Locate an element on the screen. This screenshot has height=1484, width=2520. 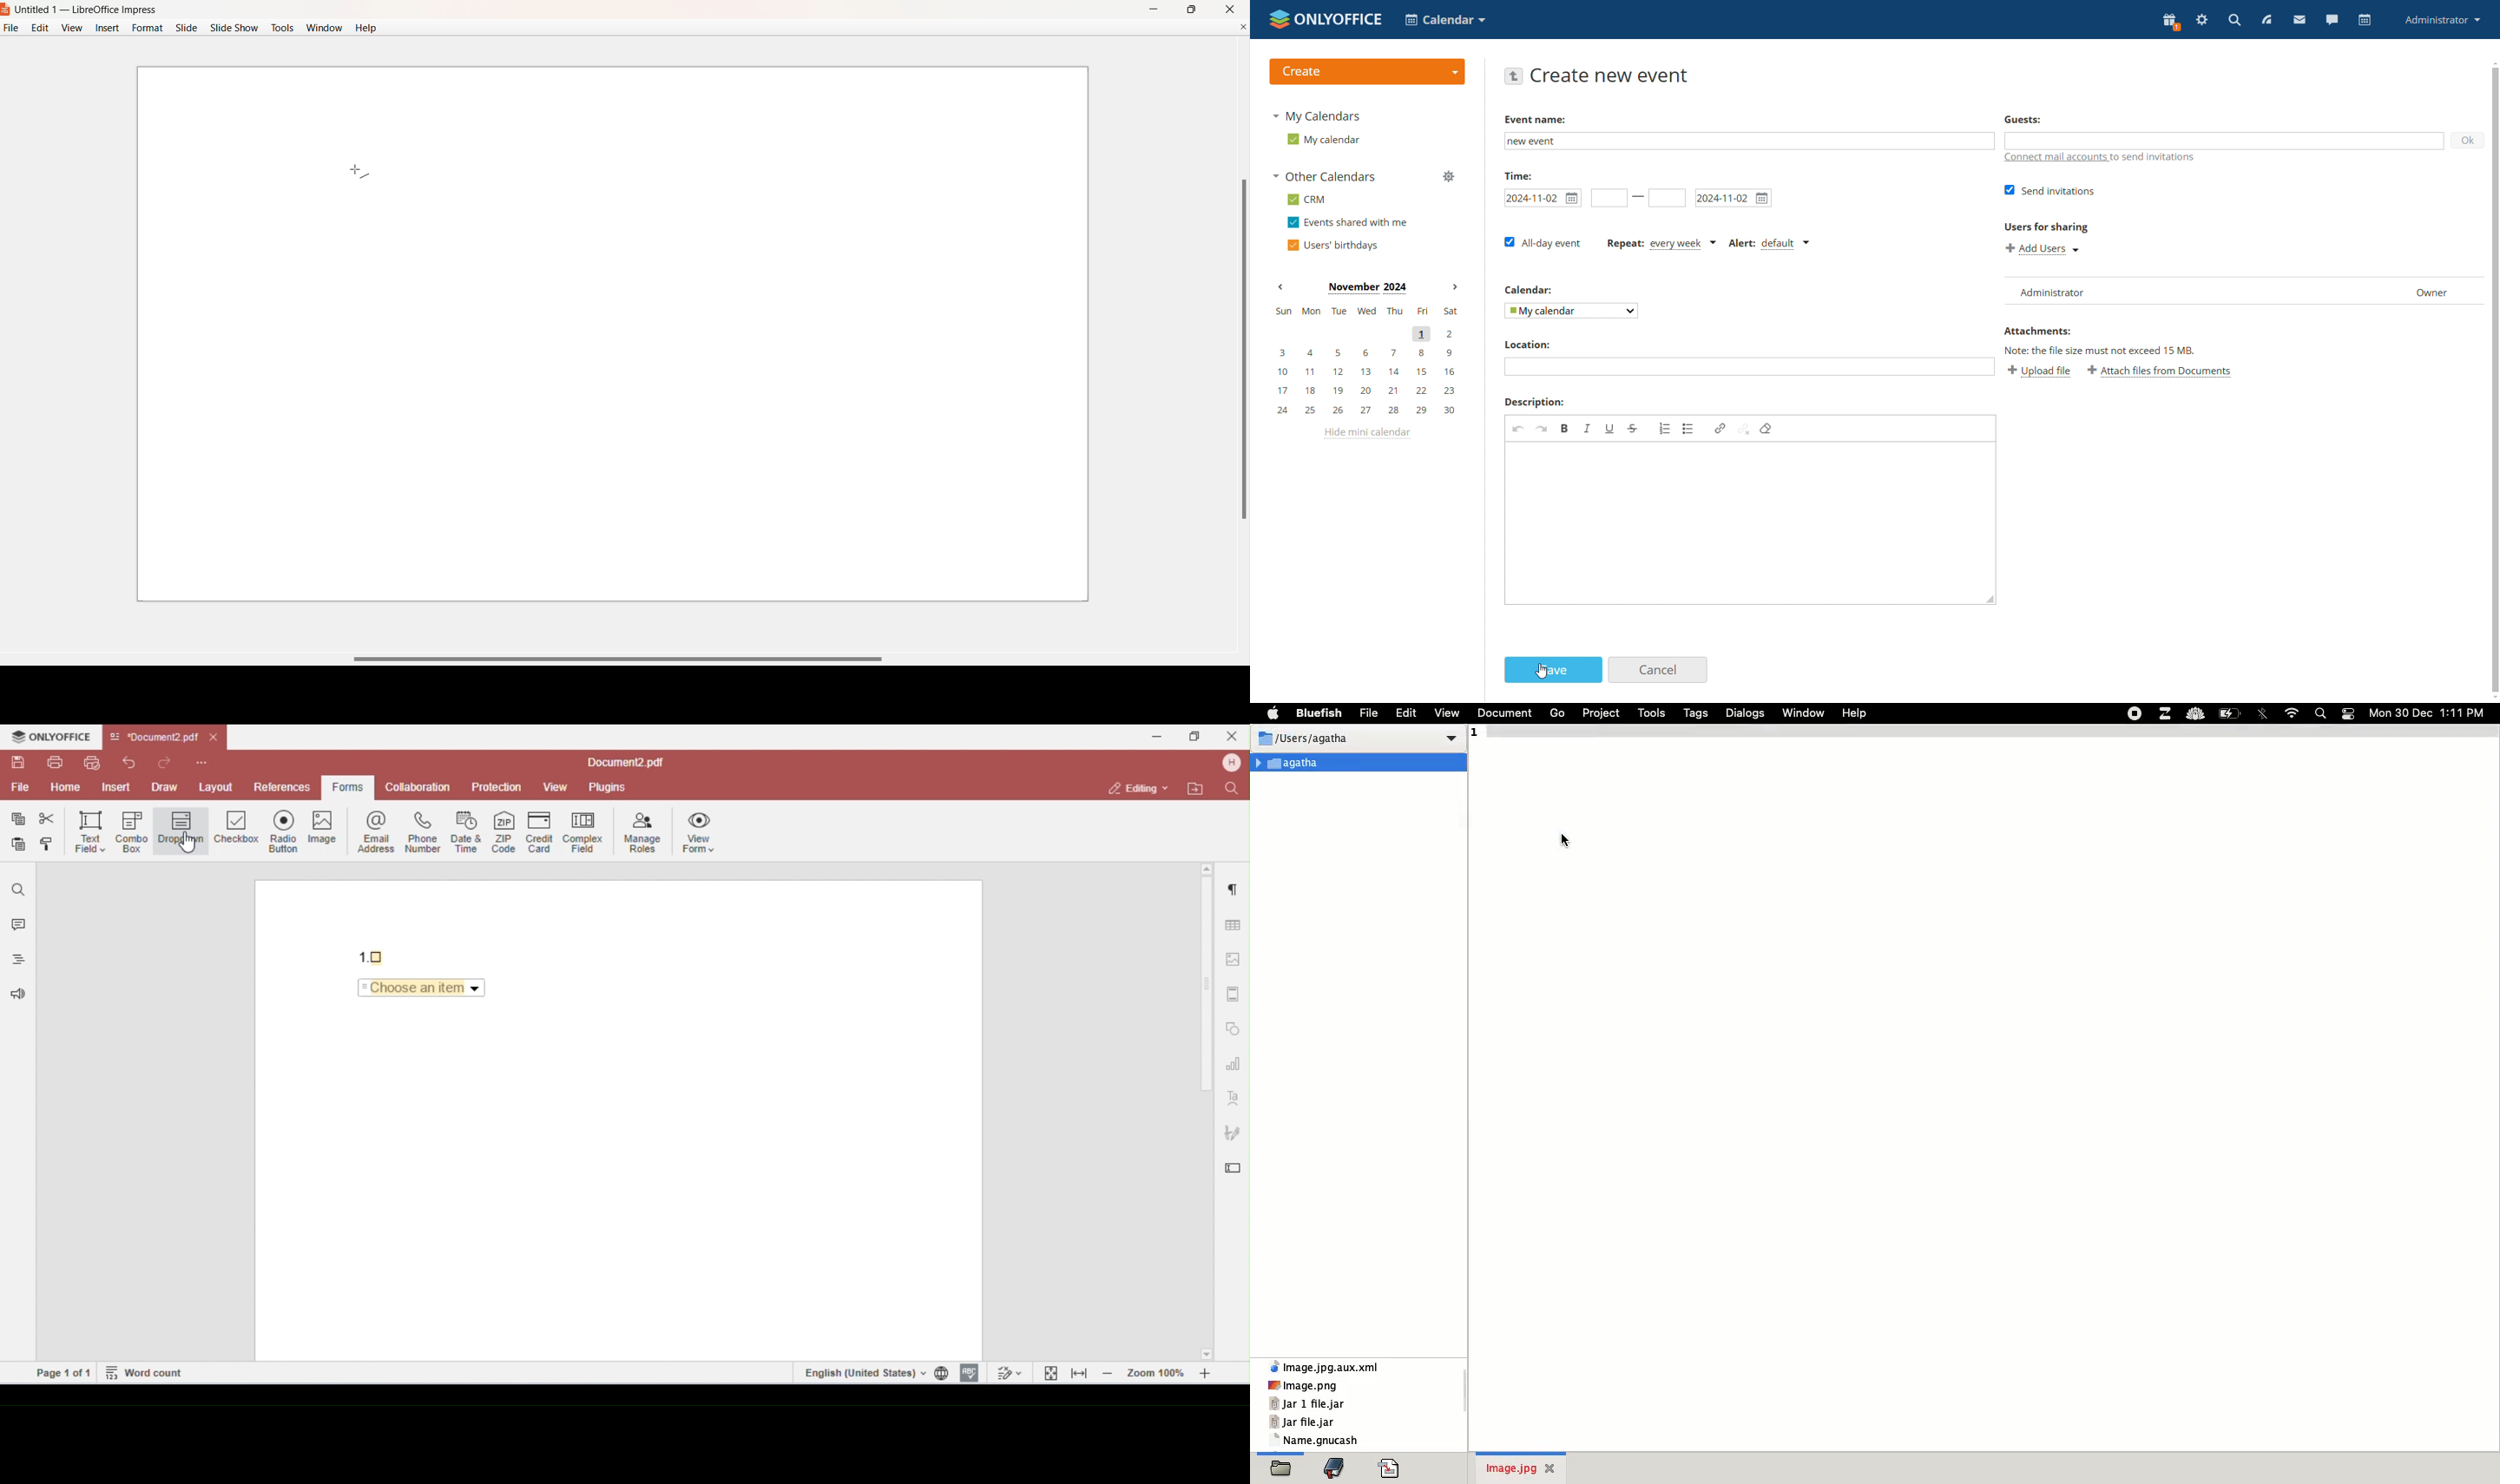
Calendar is located at coordinates (1529, 289).